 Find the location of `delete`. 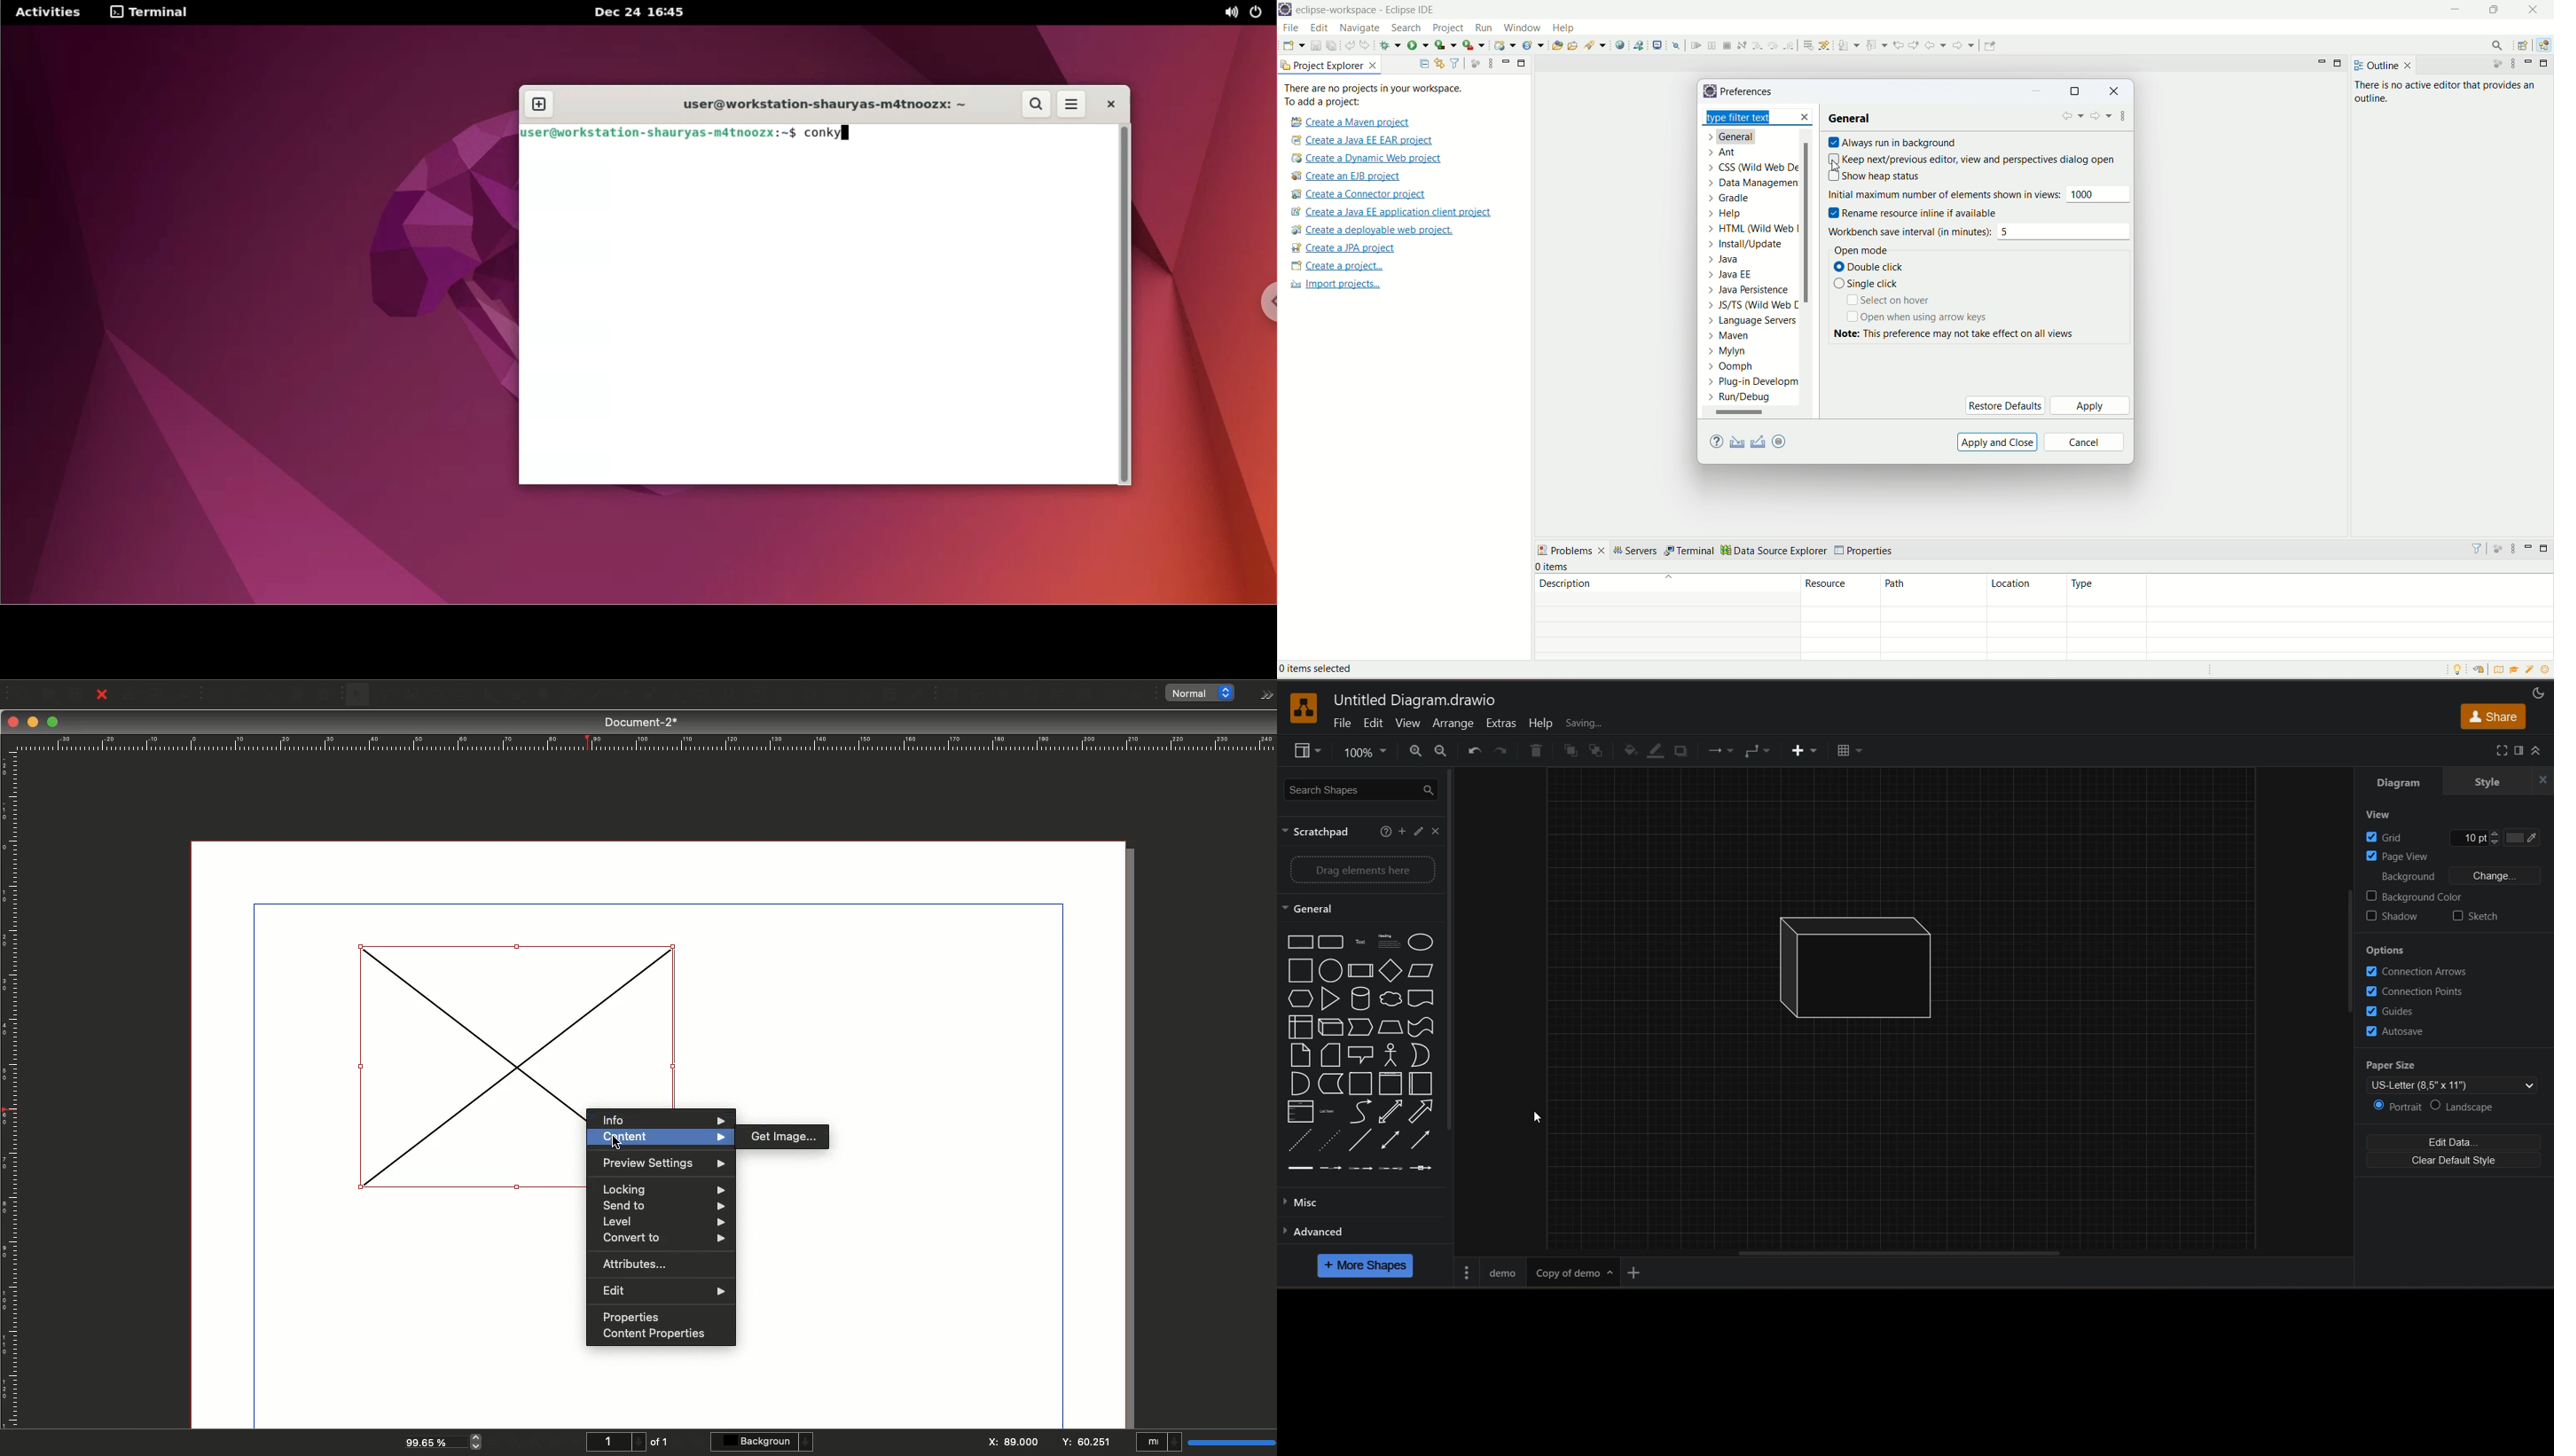

delete is located at coordinates (1536, 750).